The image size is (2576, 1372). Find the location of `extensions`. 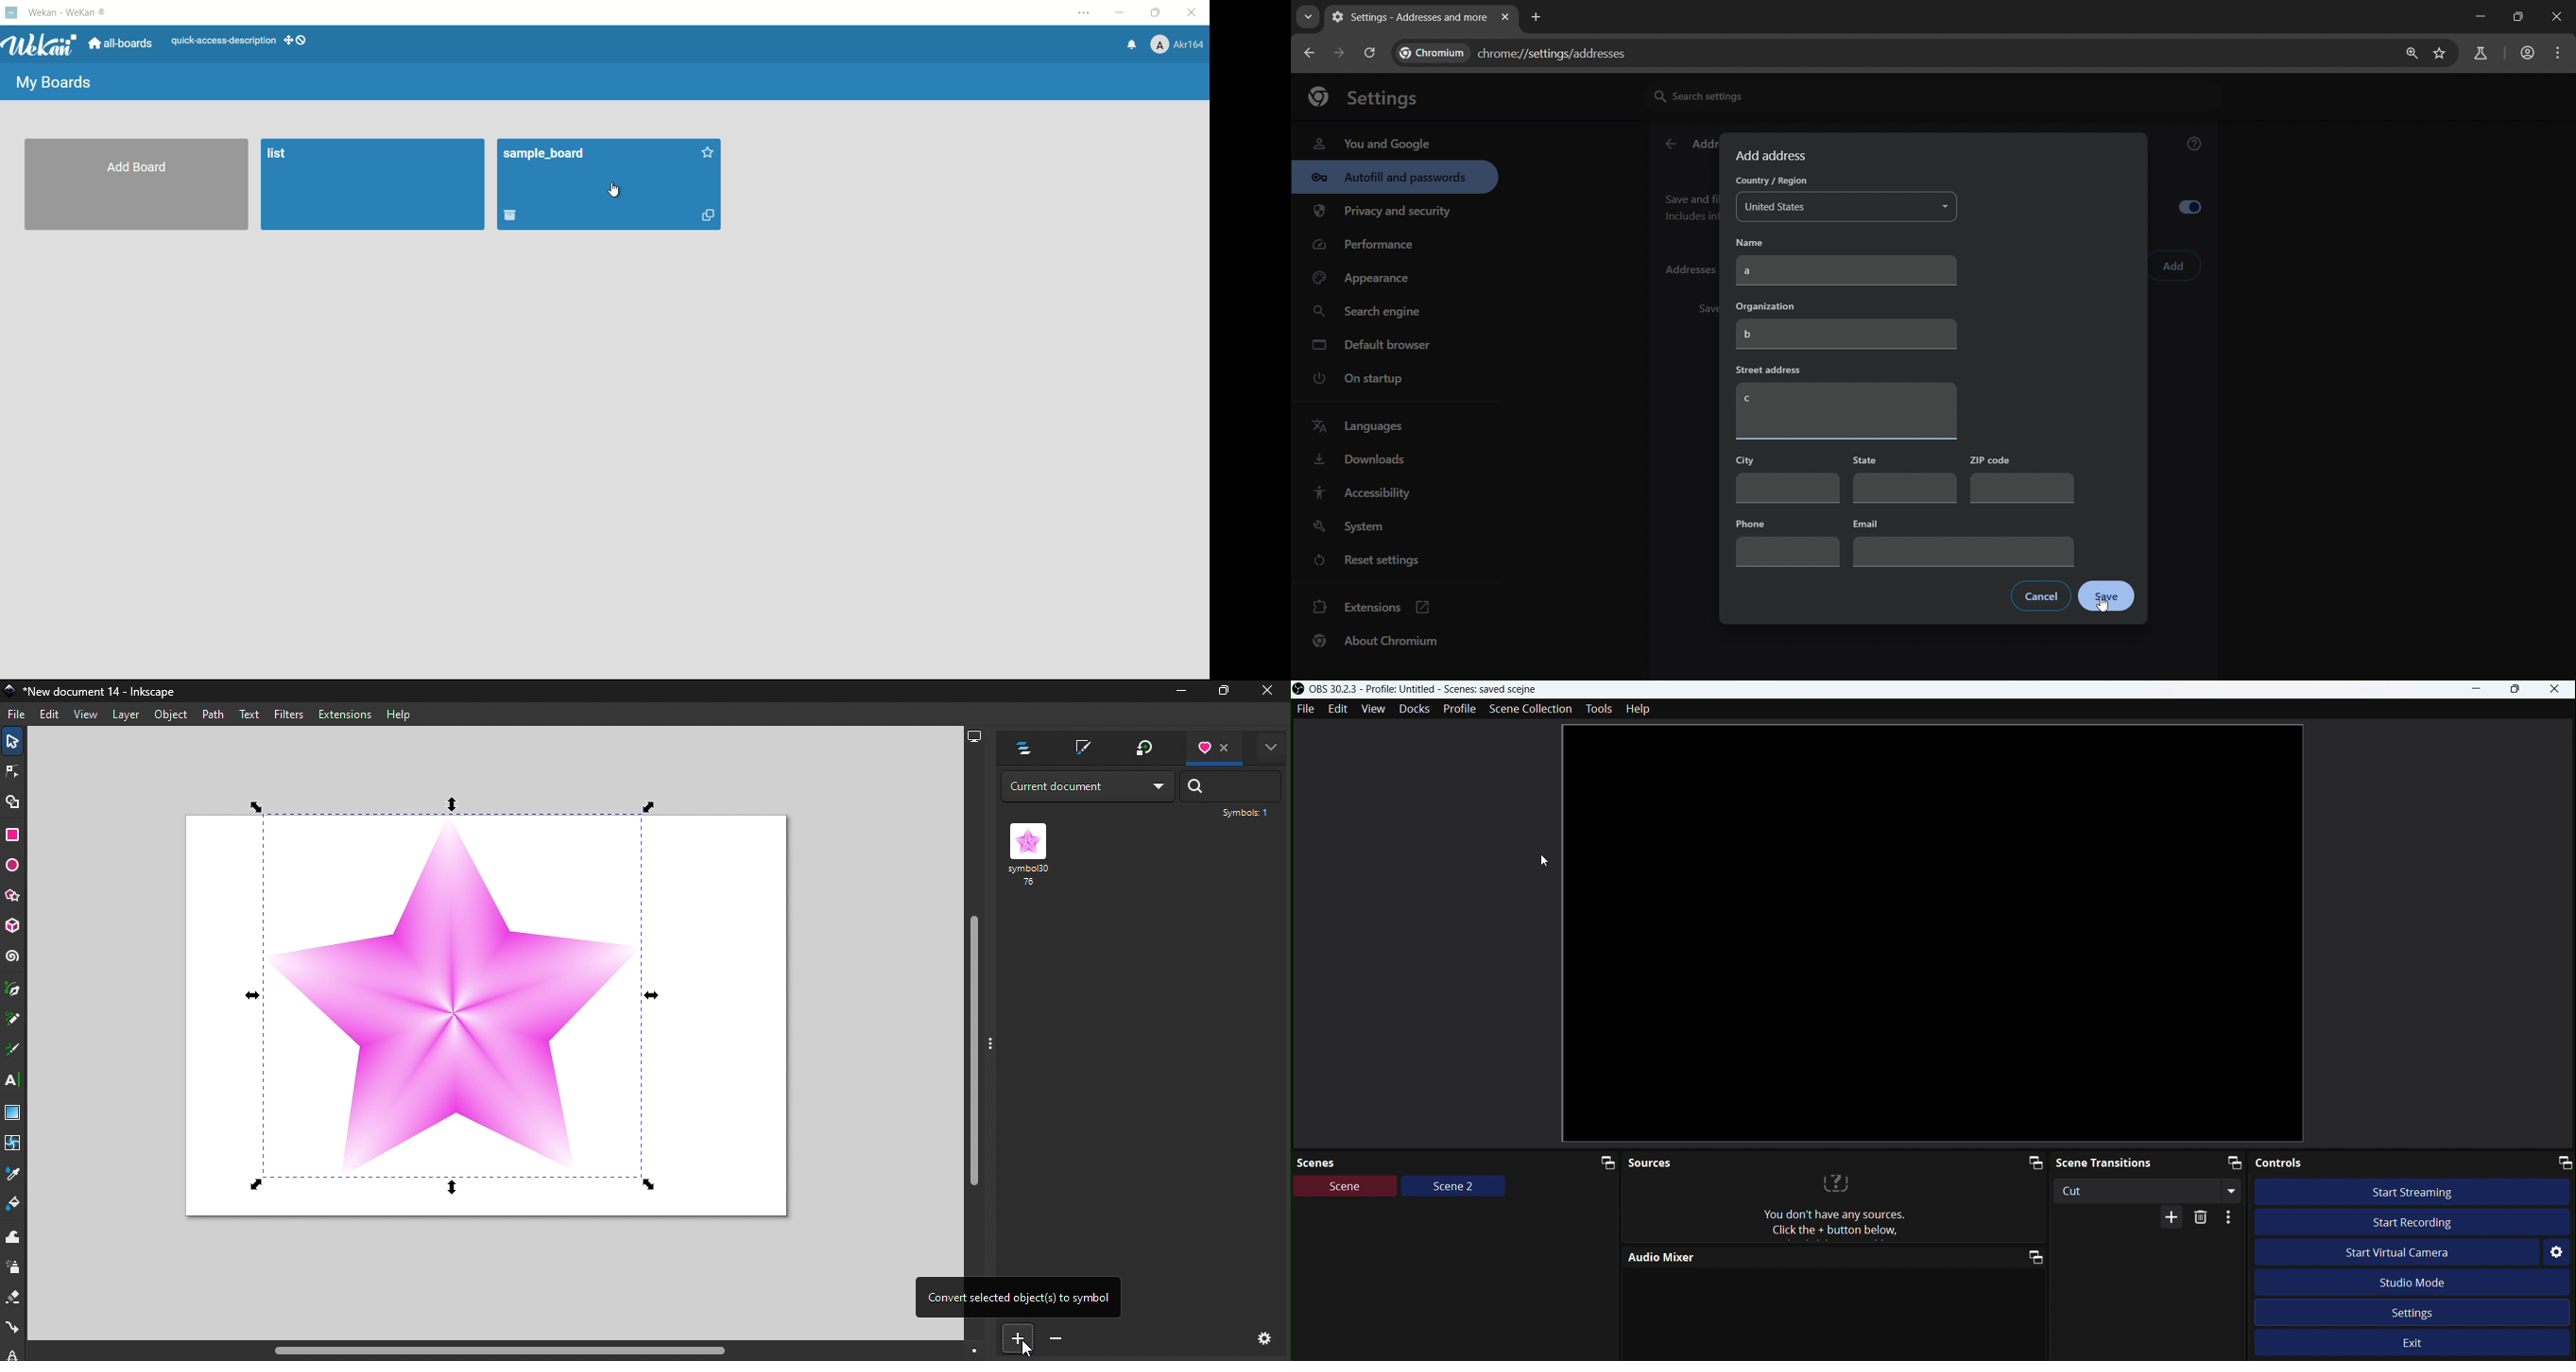

extensions is located at coordinates (1372, 605).